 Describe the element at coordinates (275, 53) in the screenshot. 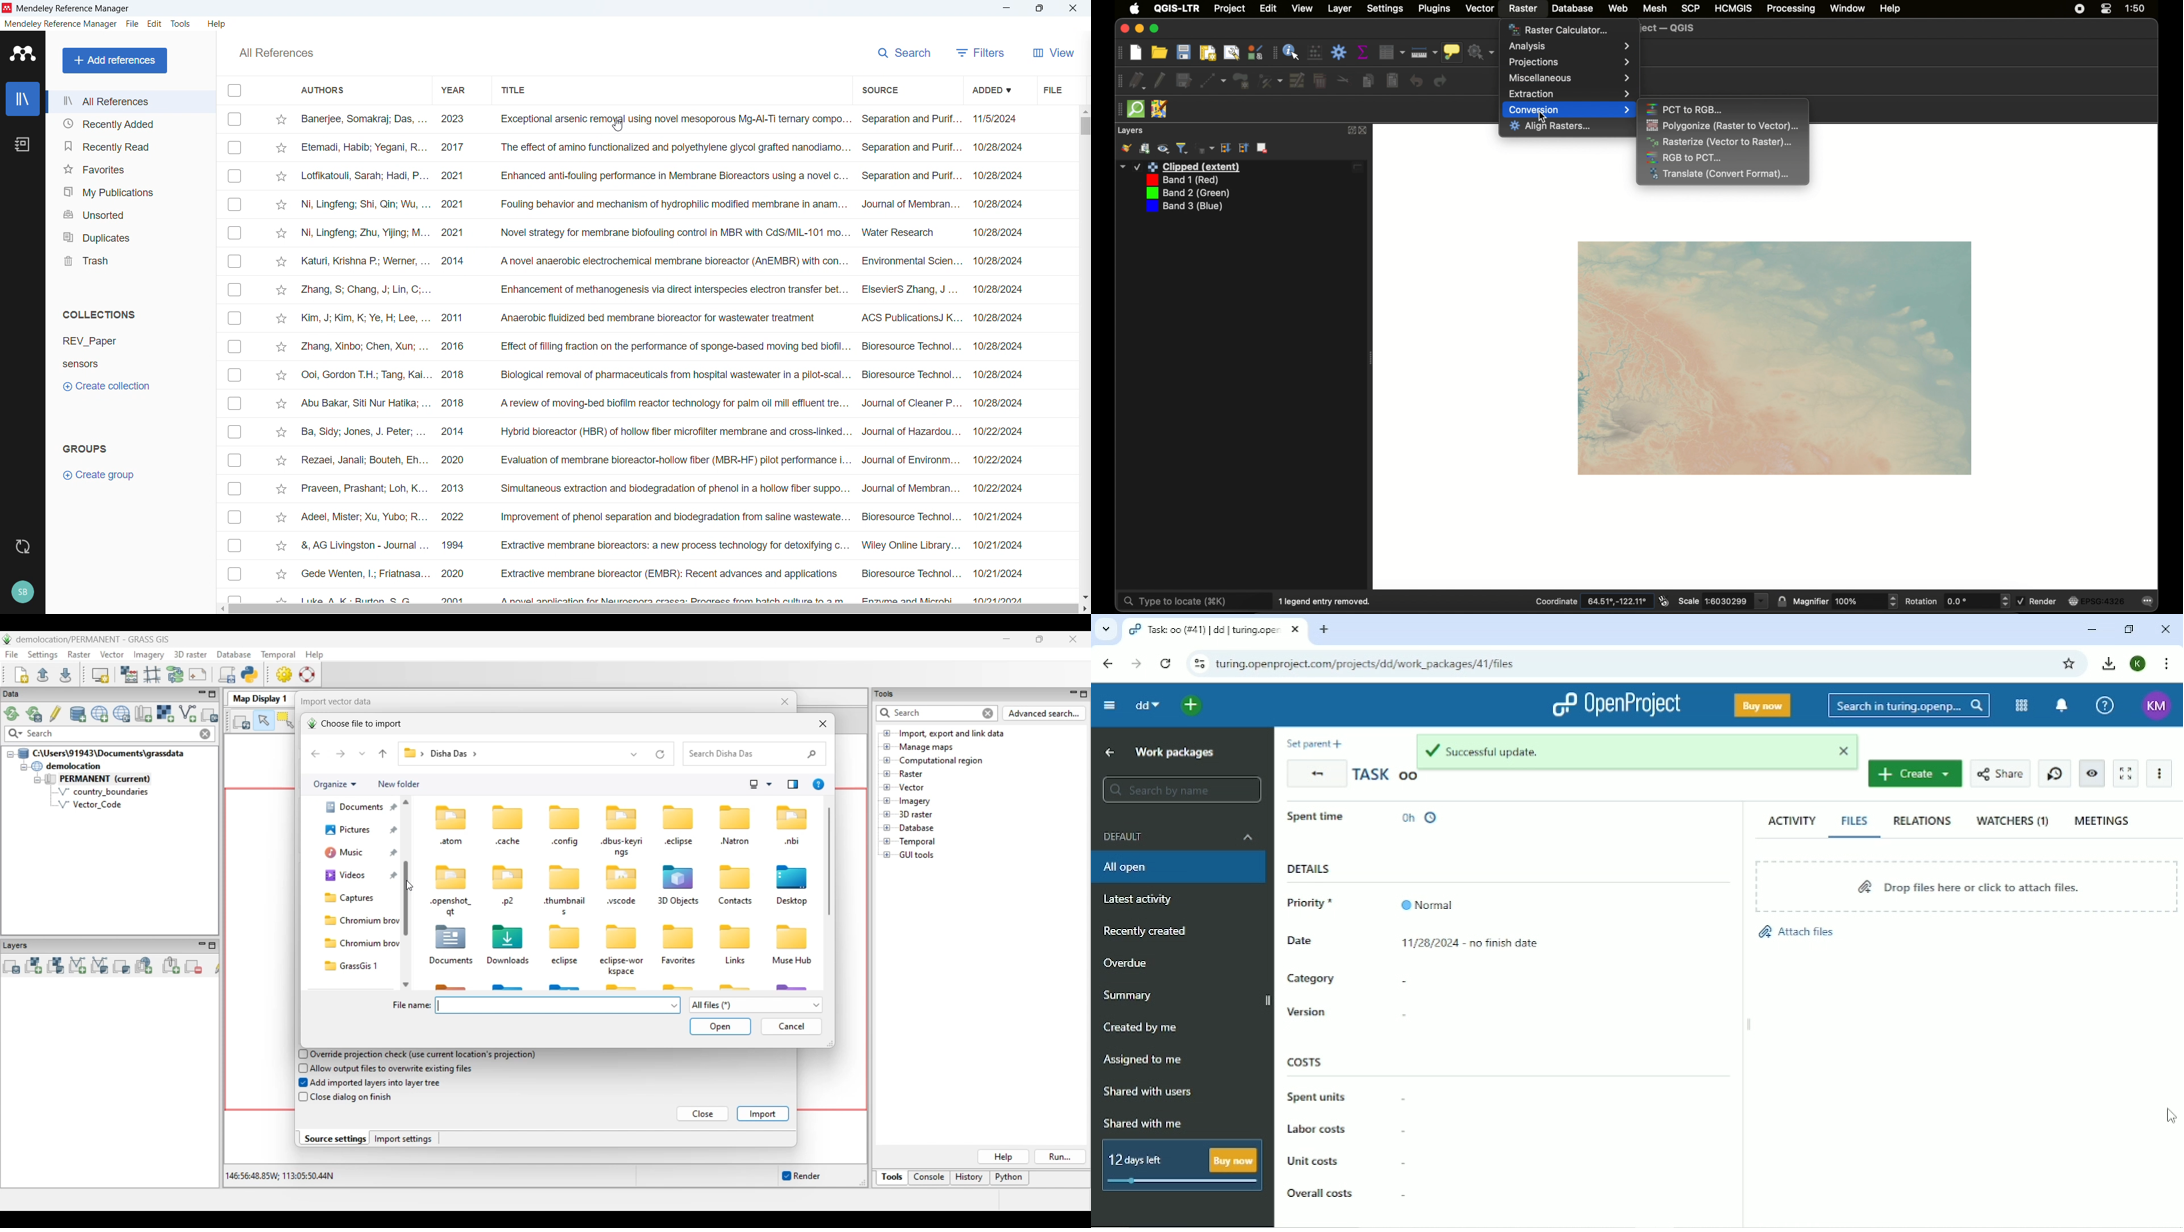

I see `all references` at that location.